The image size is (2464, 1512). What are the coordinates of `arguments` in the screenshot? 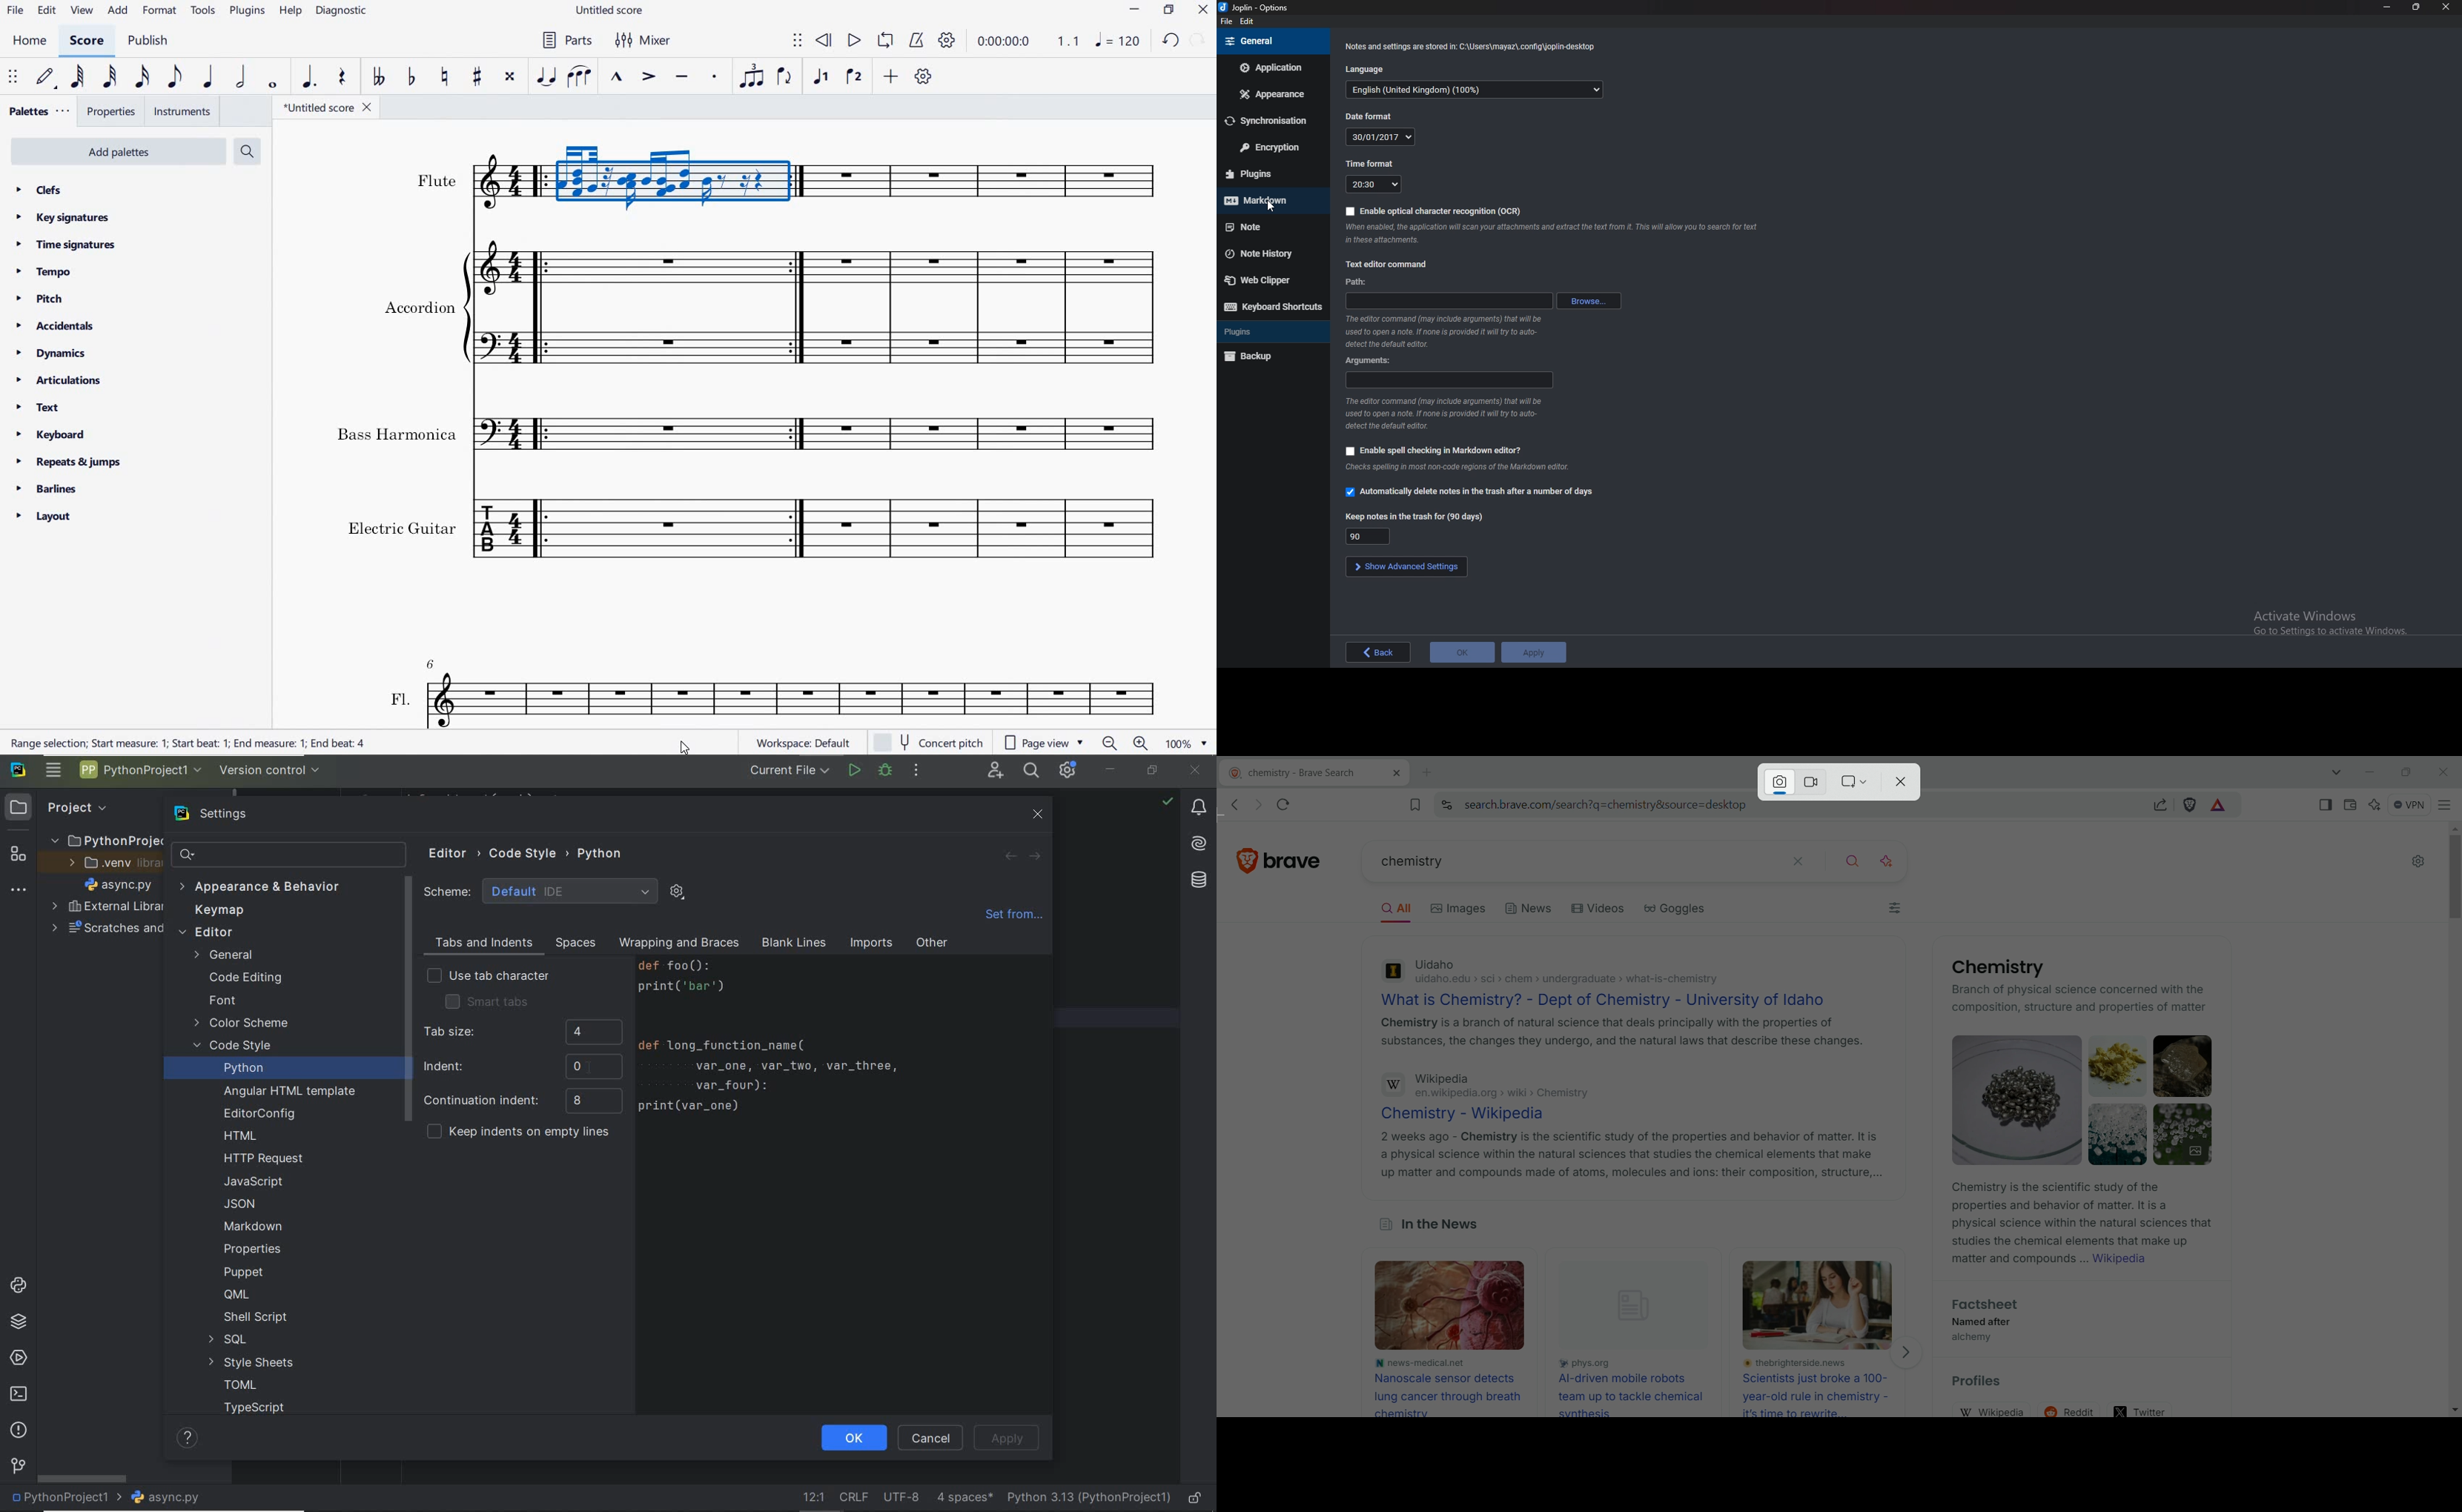 It's located at (1374, 360).